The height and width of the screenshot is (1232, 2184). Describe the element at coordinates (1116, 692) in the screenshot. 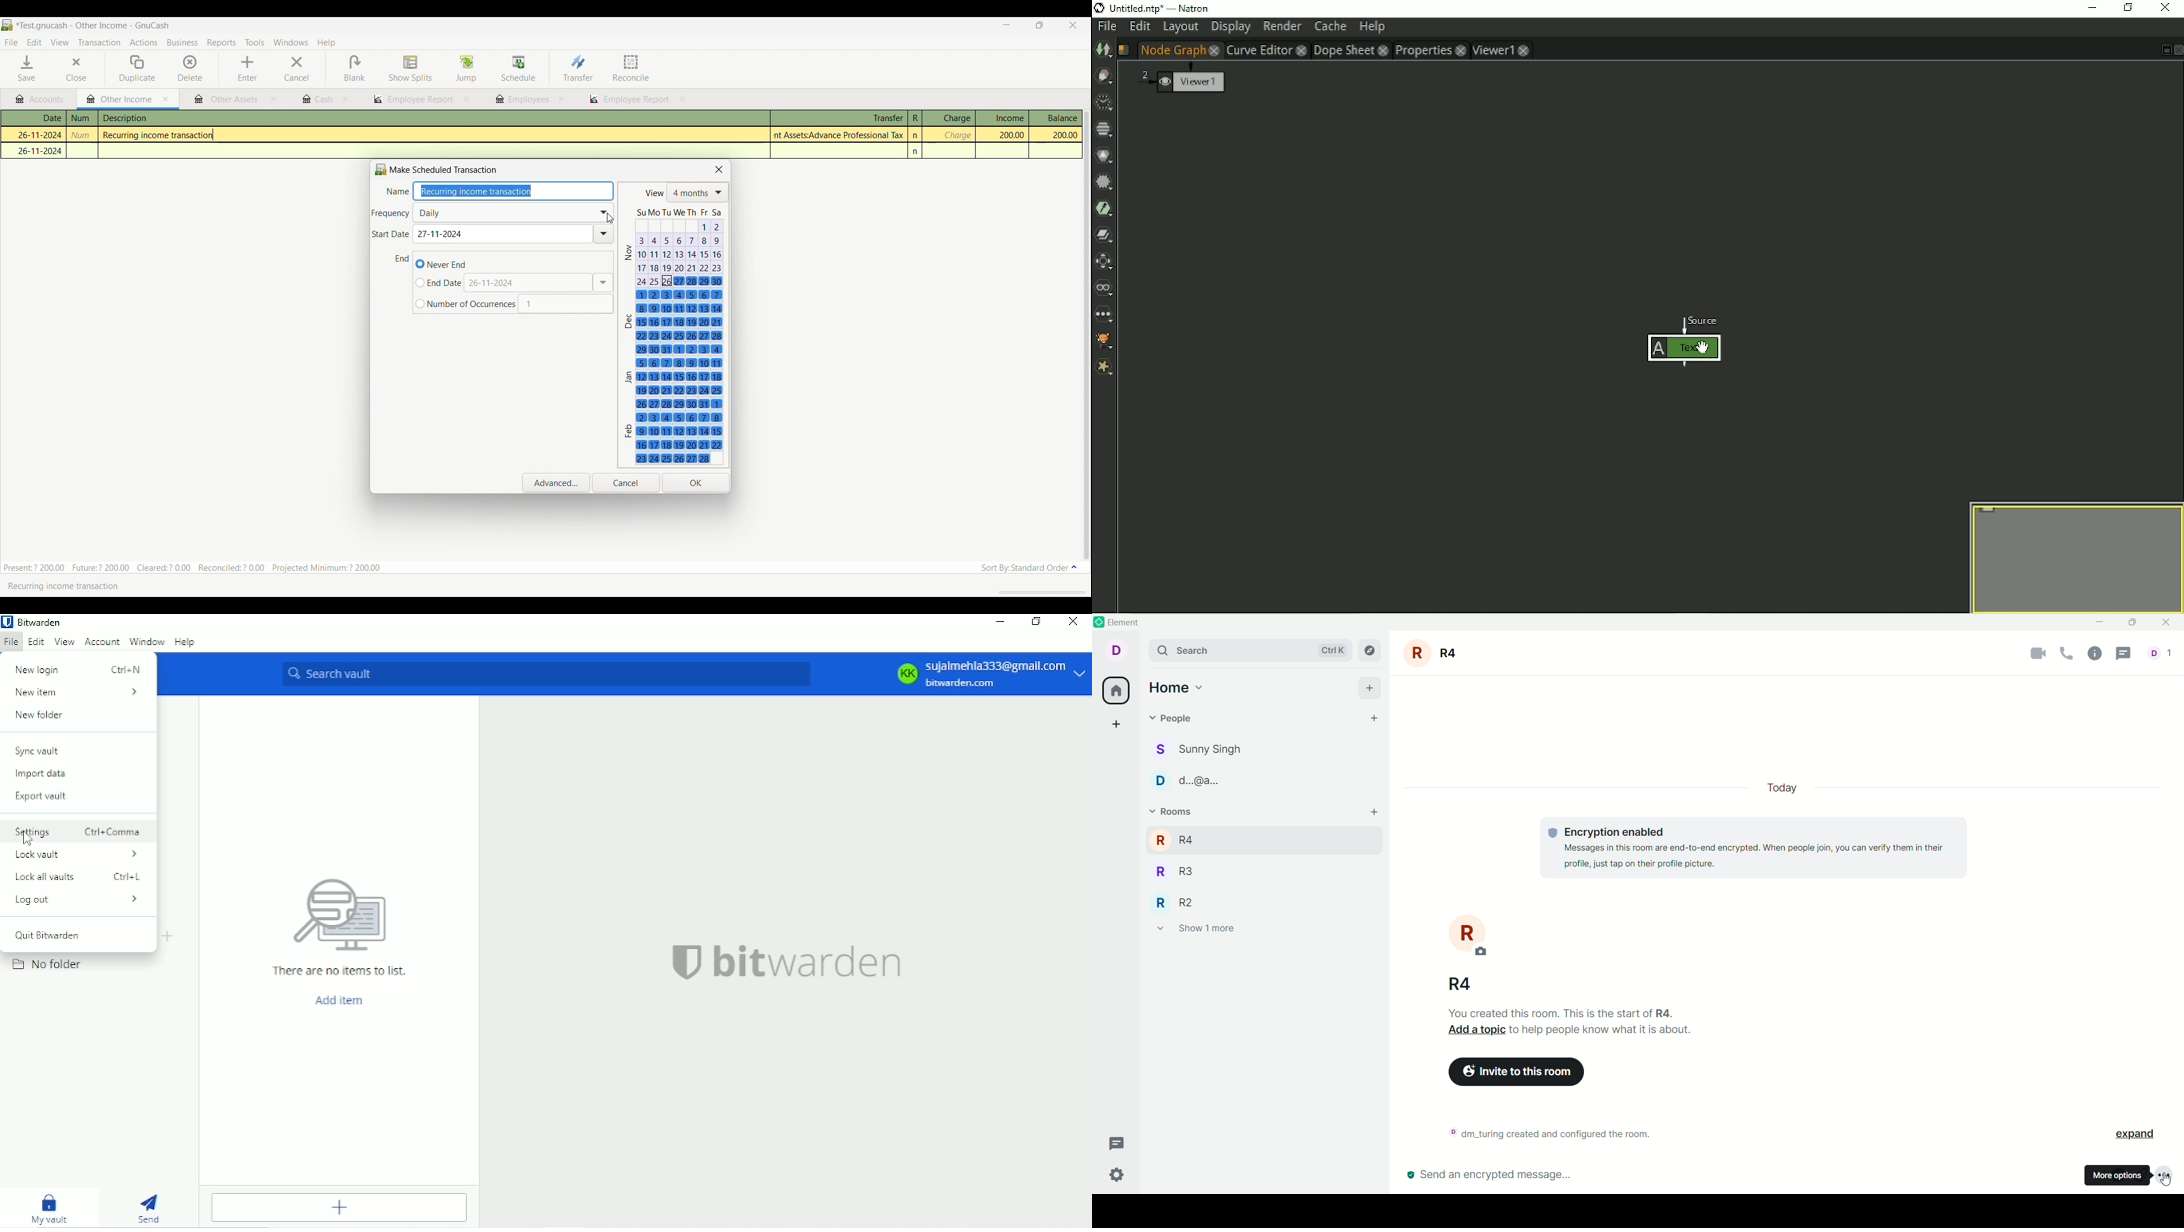

I see `all rooms` at that location.